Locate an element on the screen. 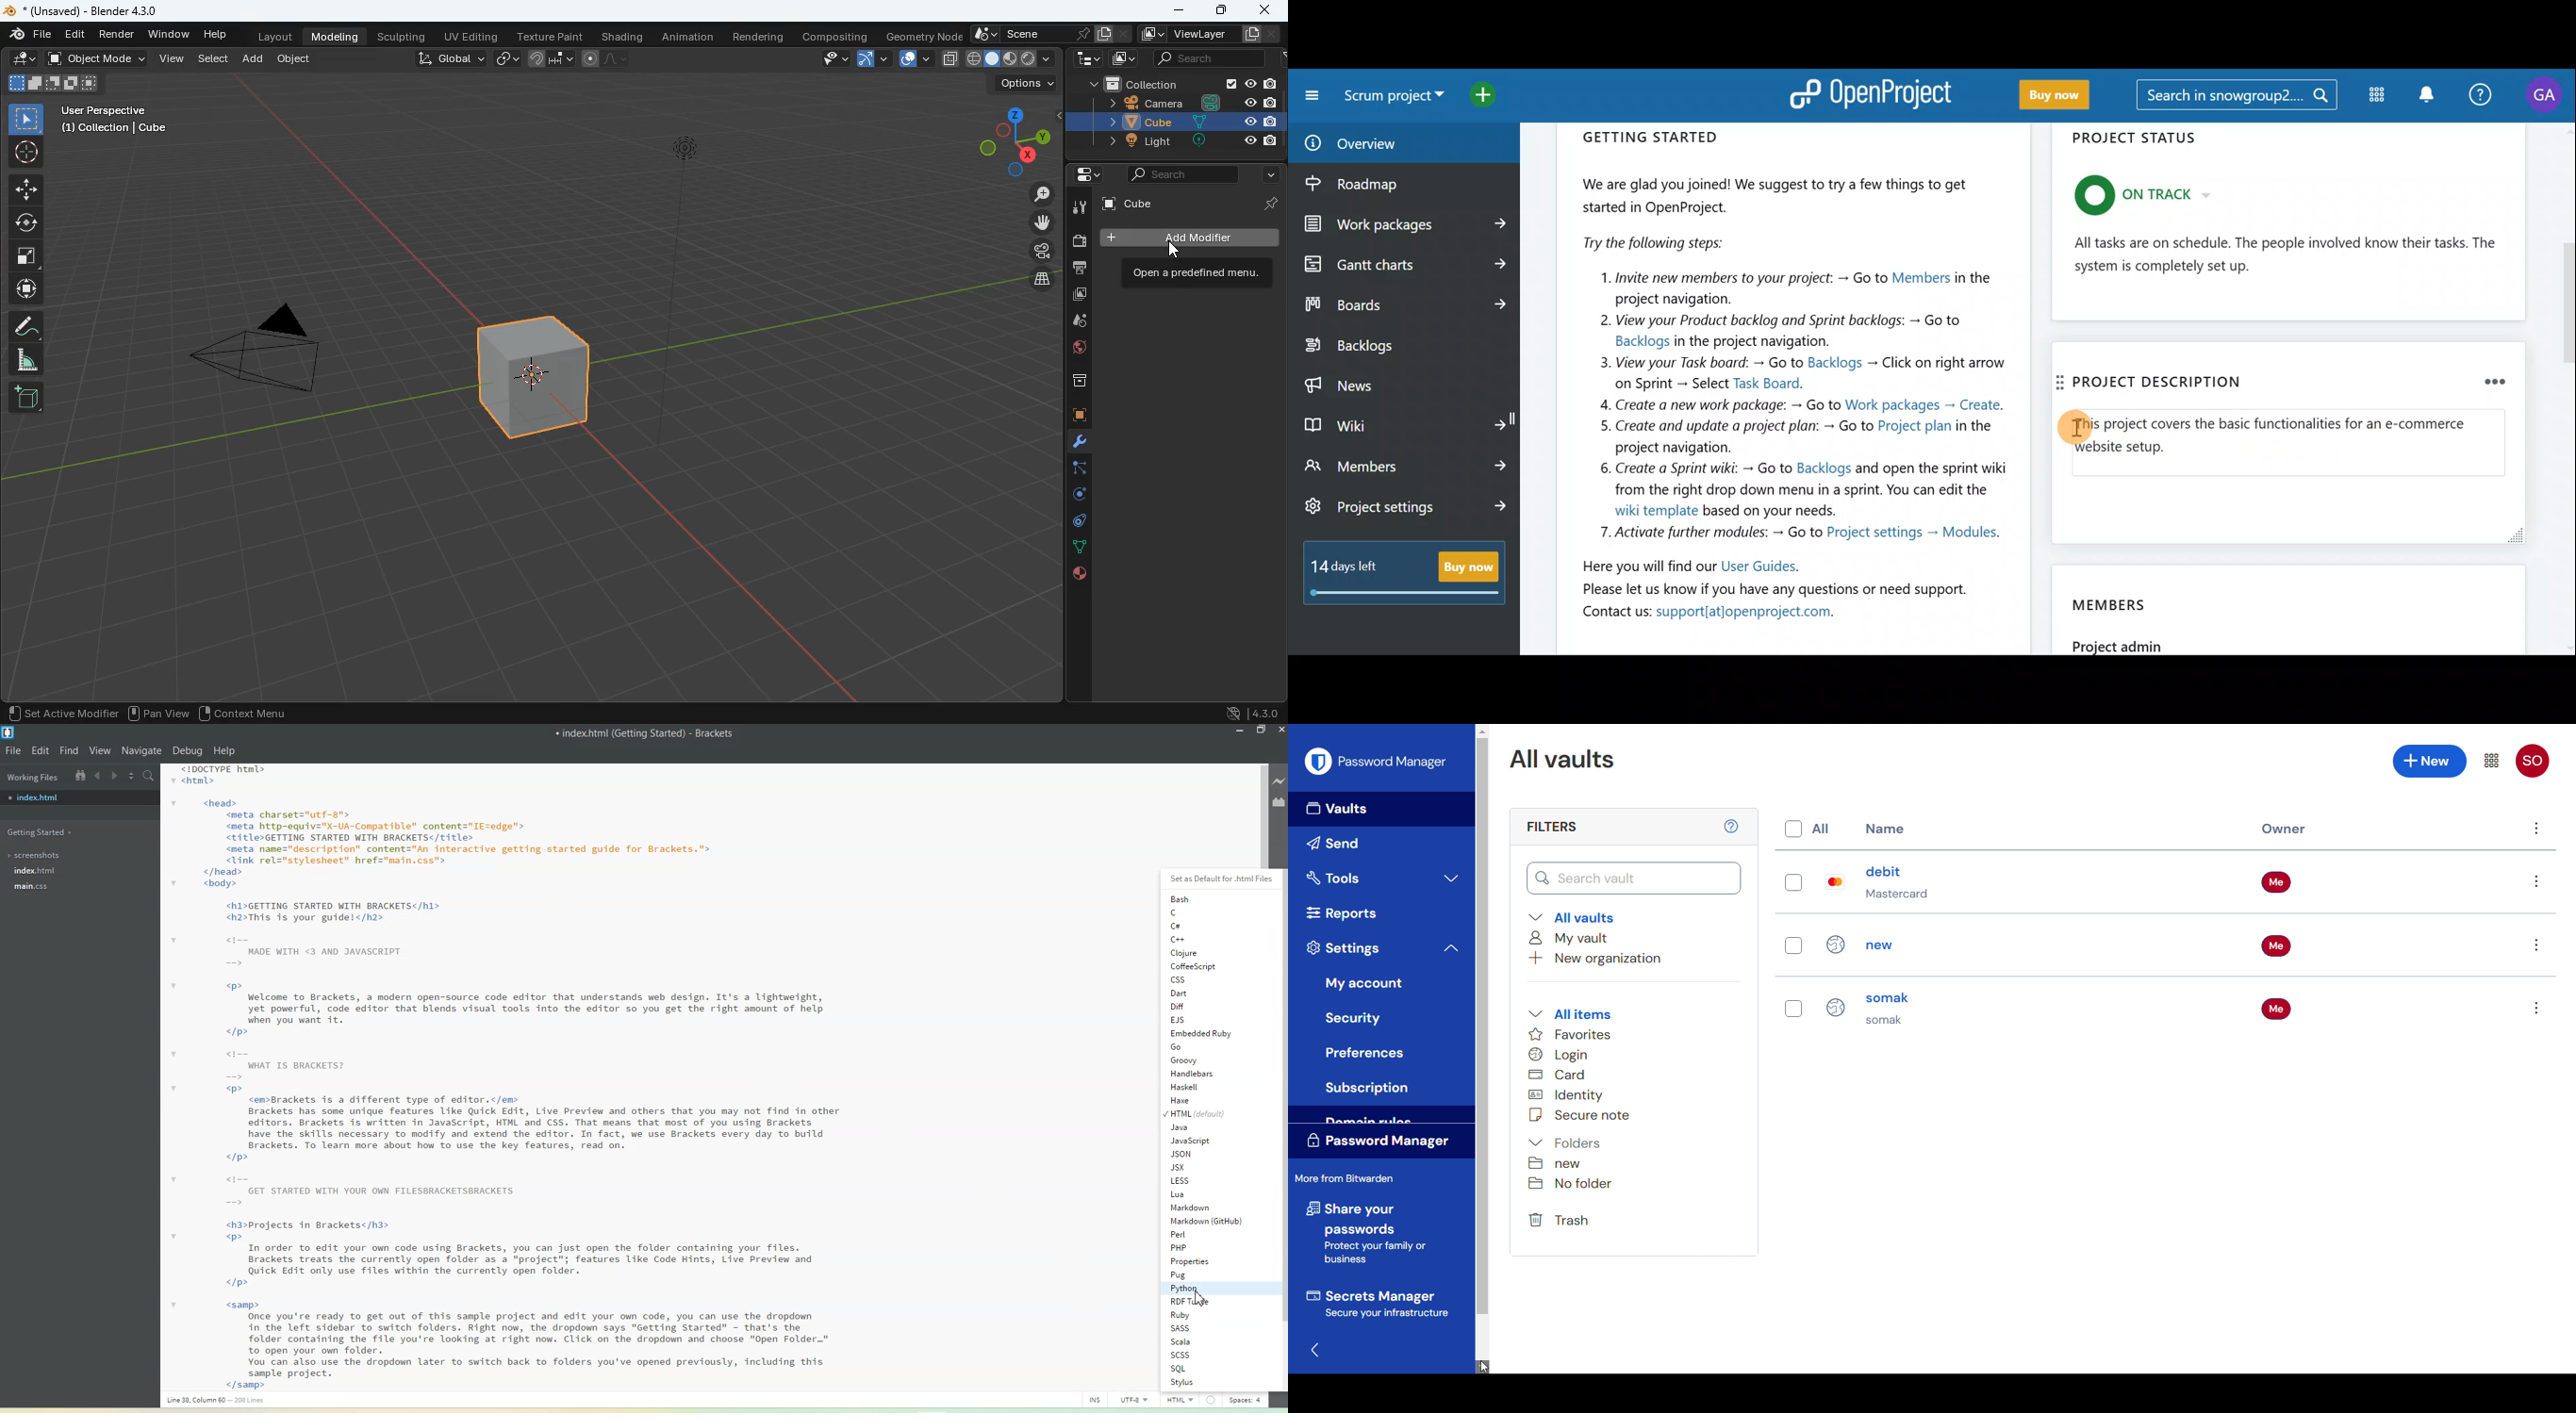  CSS is located at coordinates (1192, 979).